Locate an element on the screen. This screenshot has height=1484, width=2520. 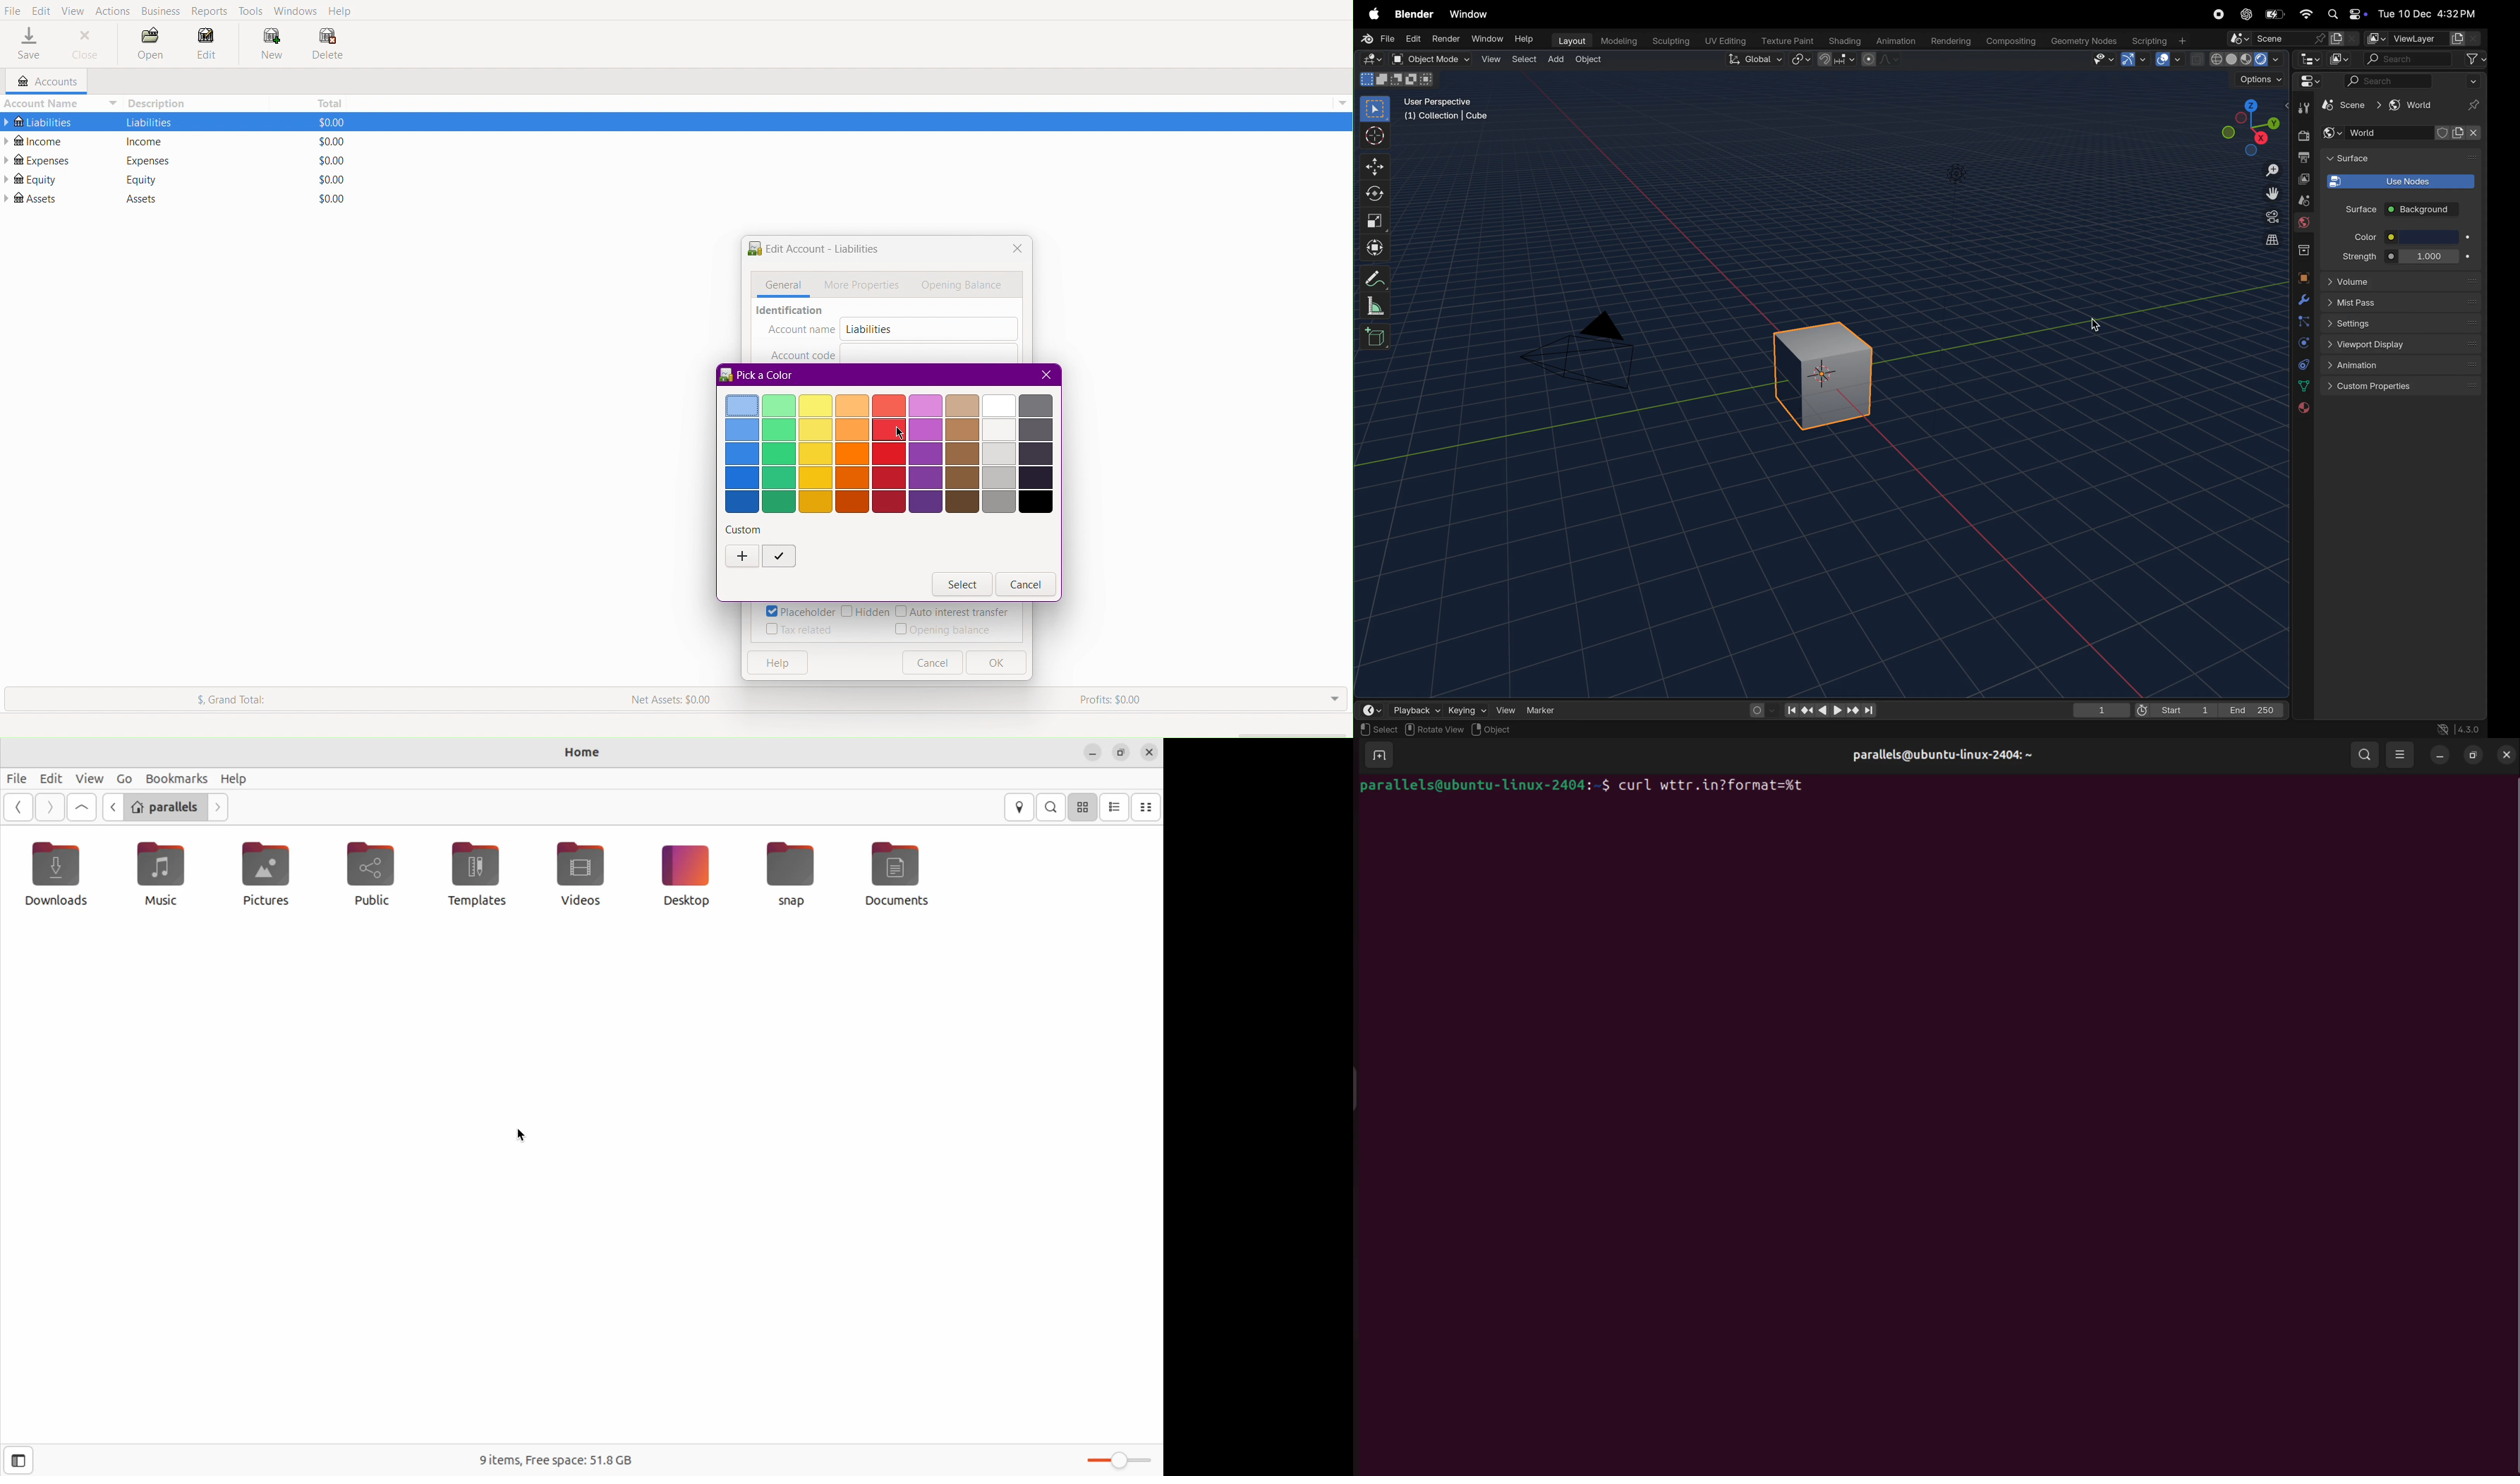
liabilities is located at coordinates (149, 122).